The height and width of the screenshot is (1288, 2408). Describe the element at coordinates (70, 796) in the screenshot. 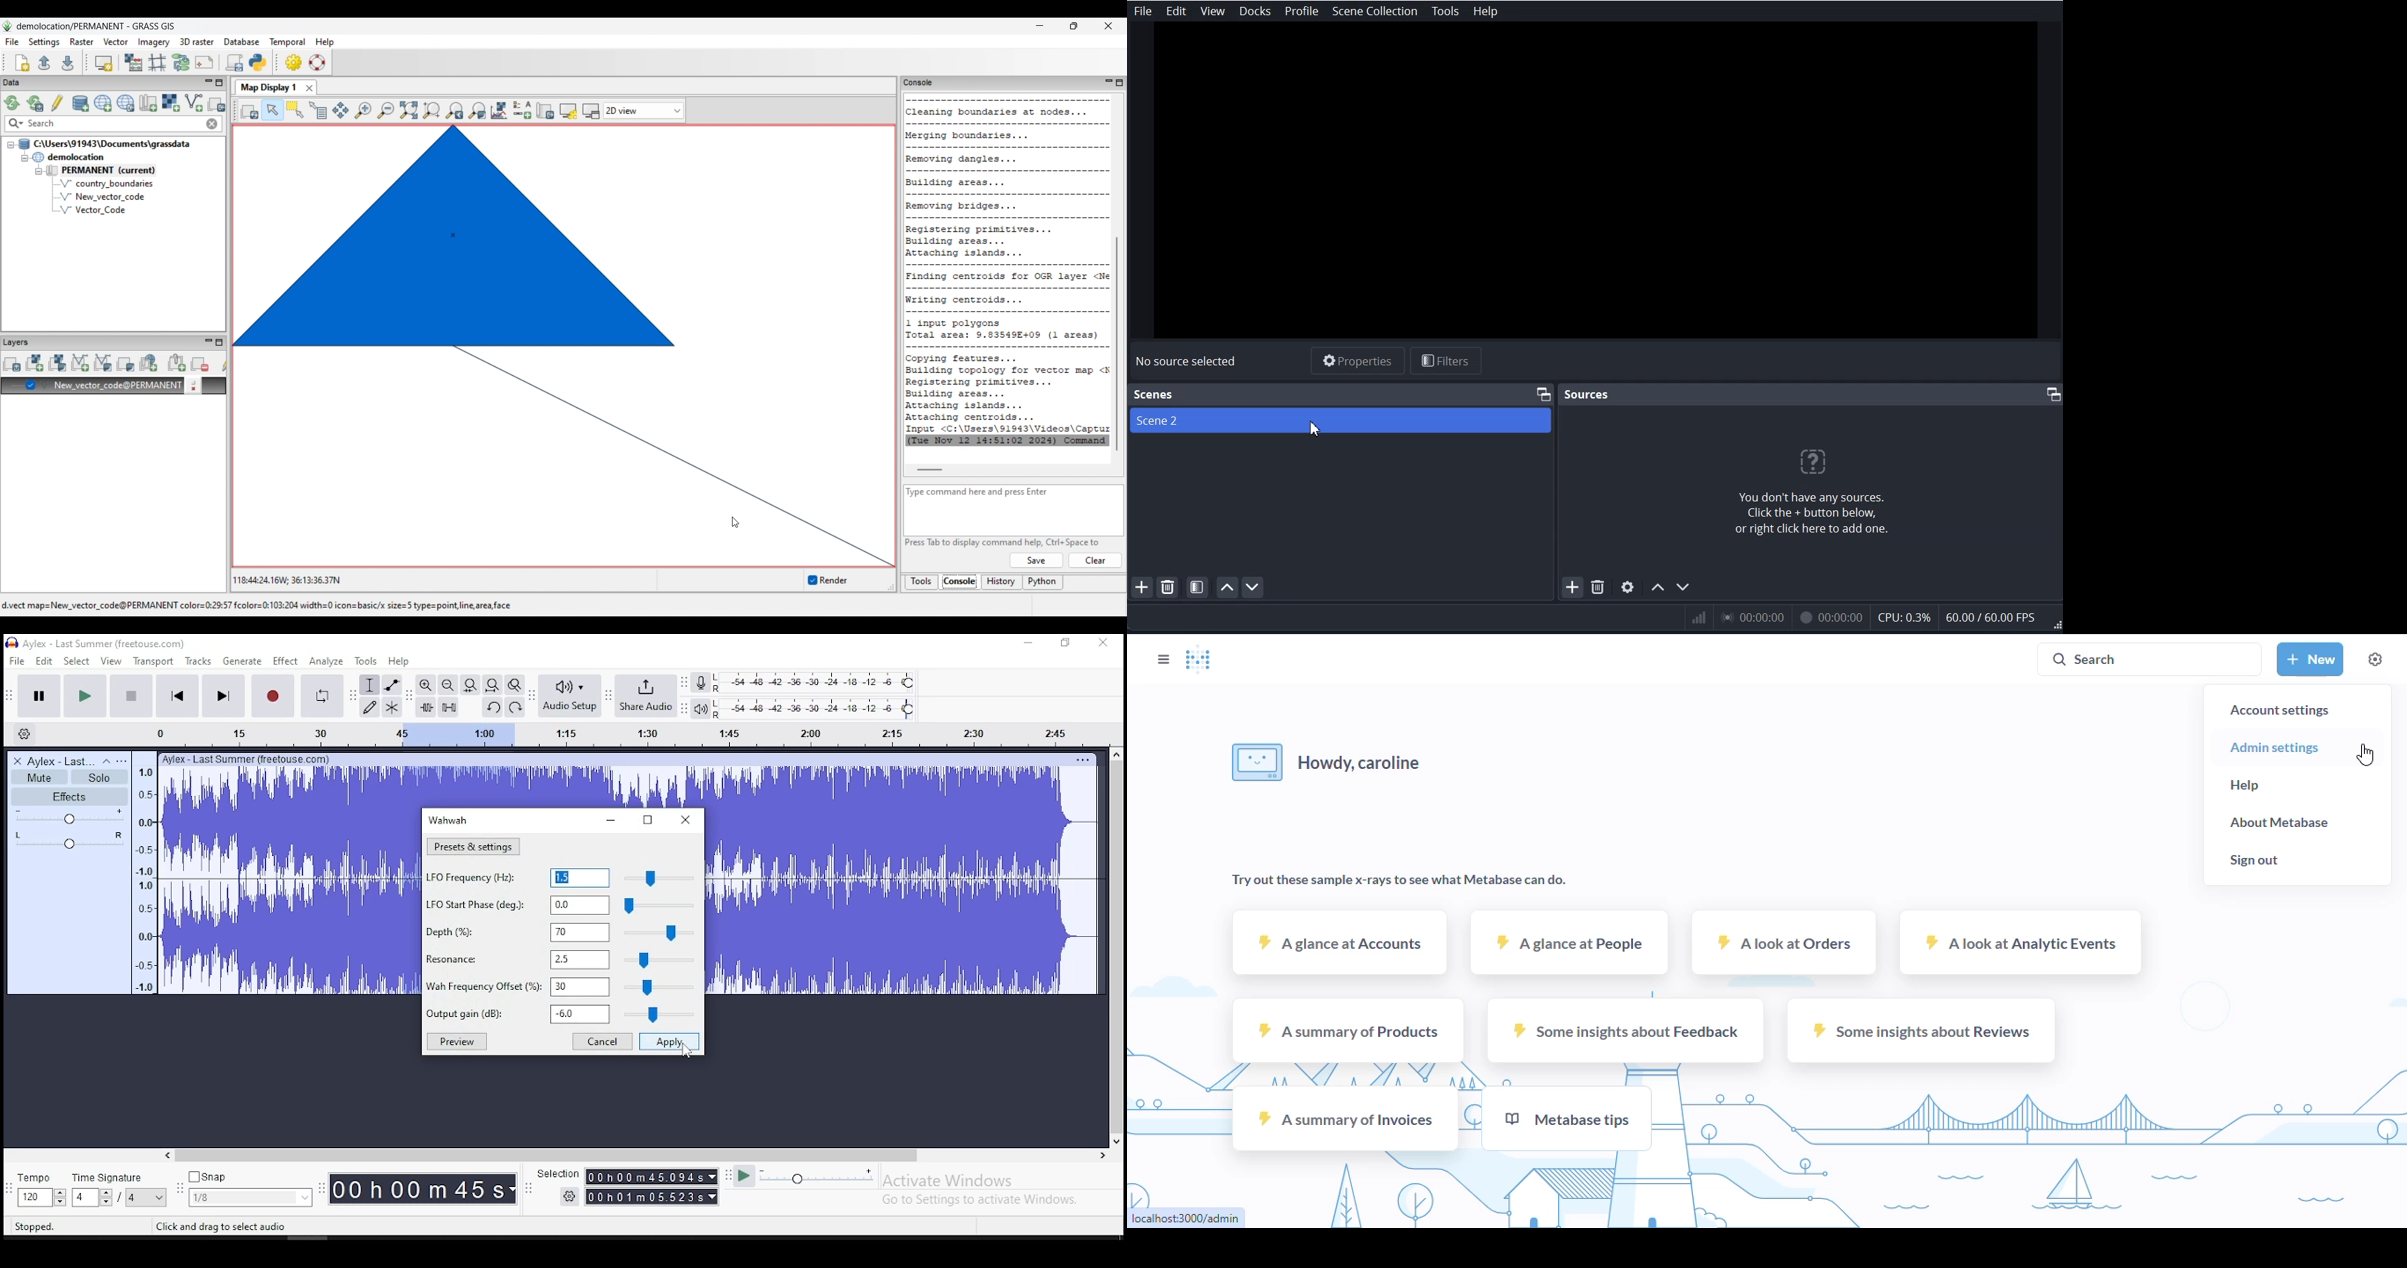

I see `effects` at that location.